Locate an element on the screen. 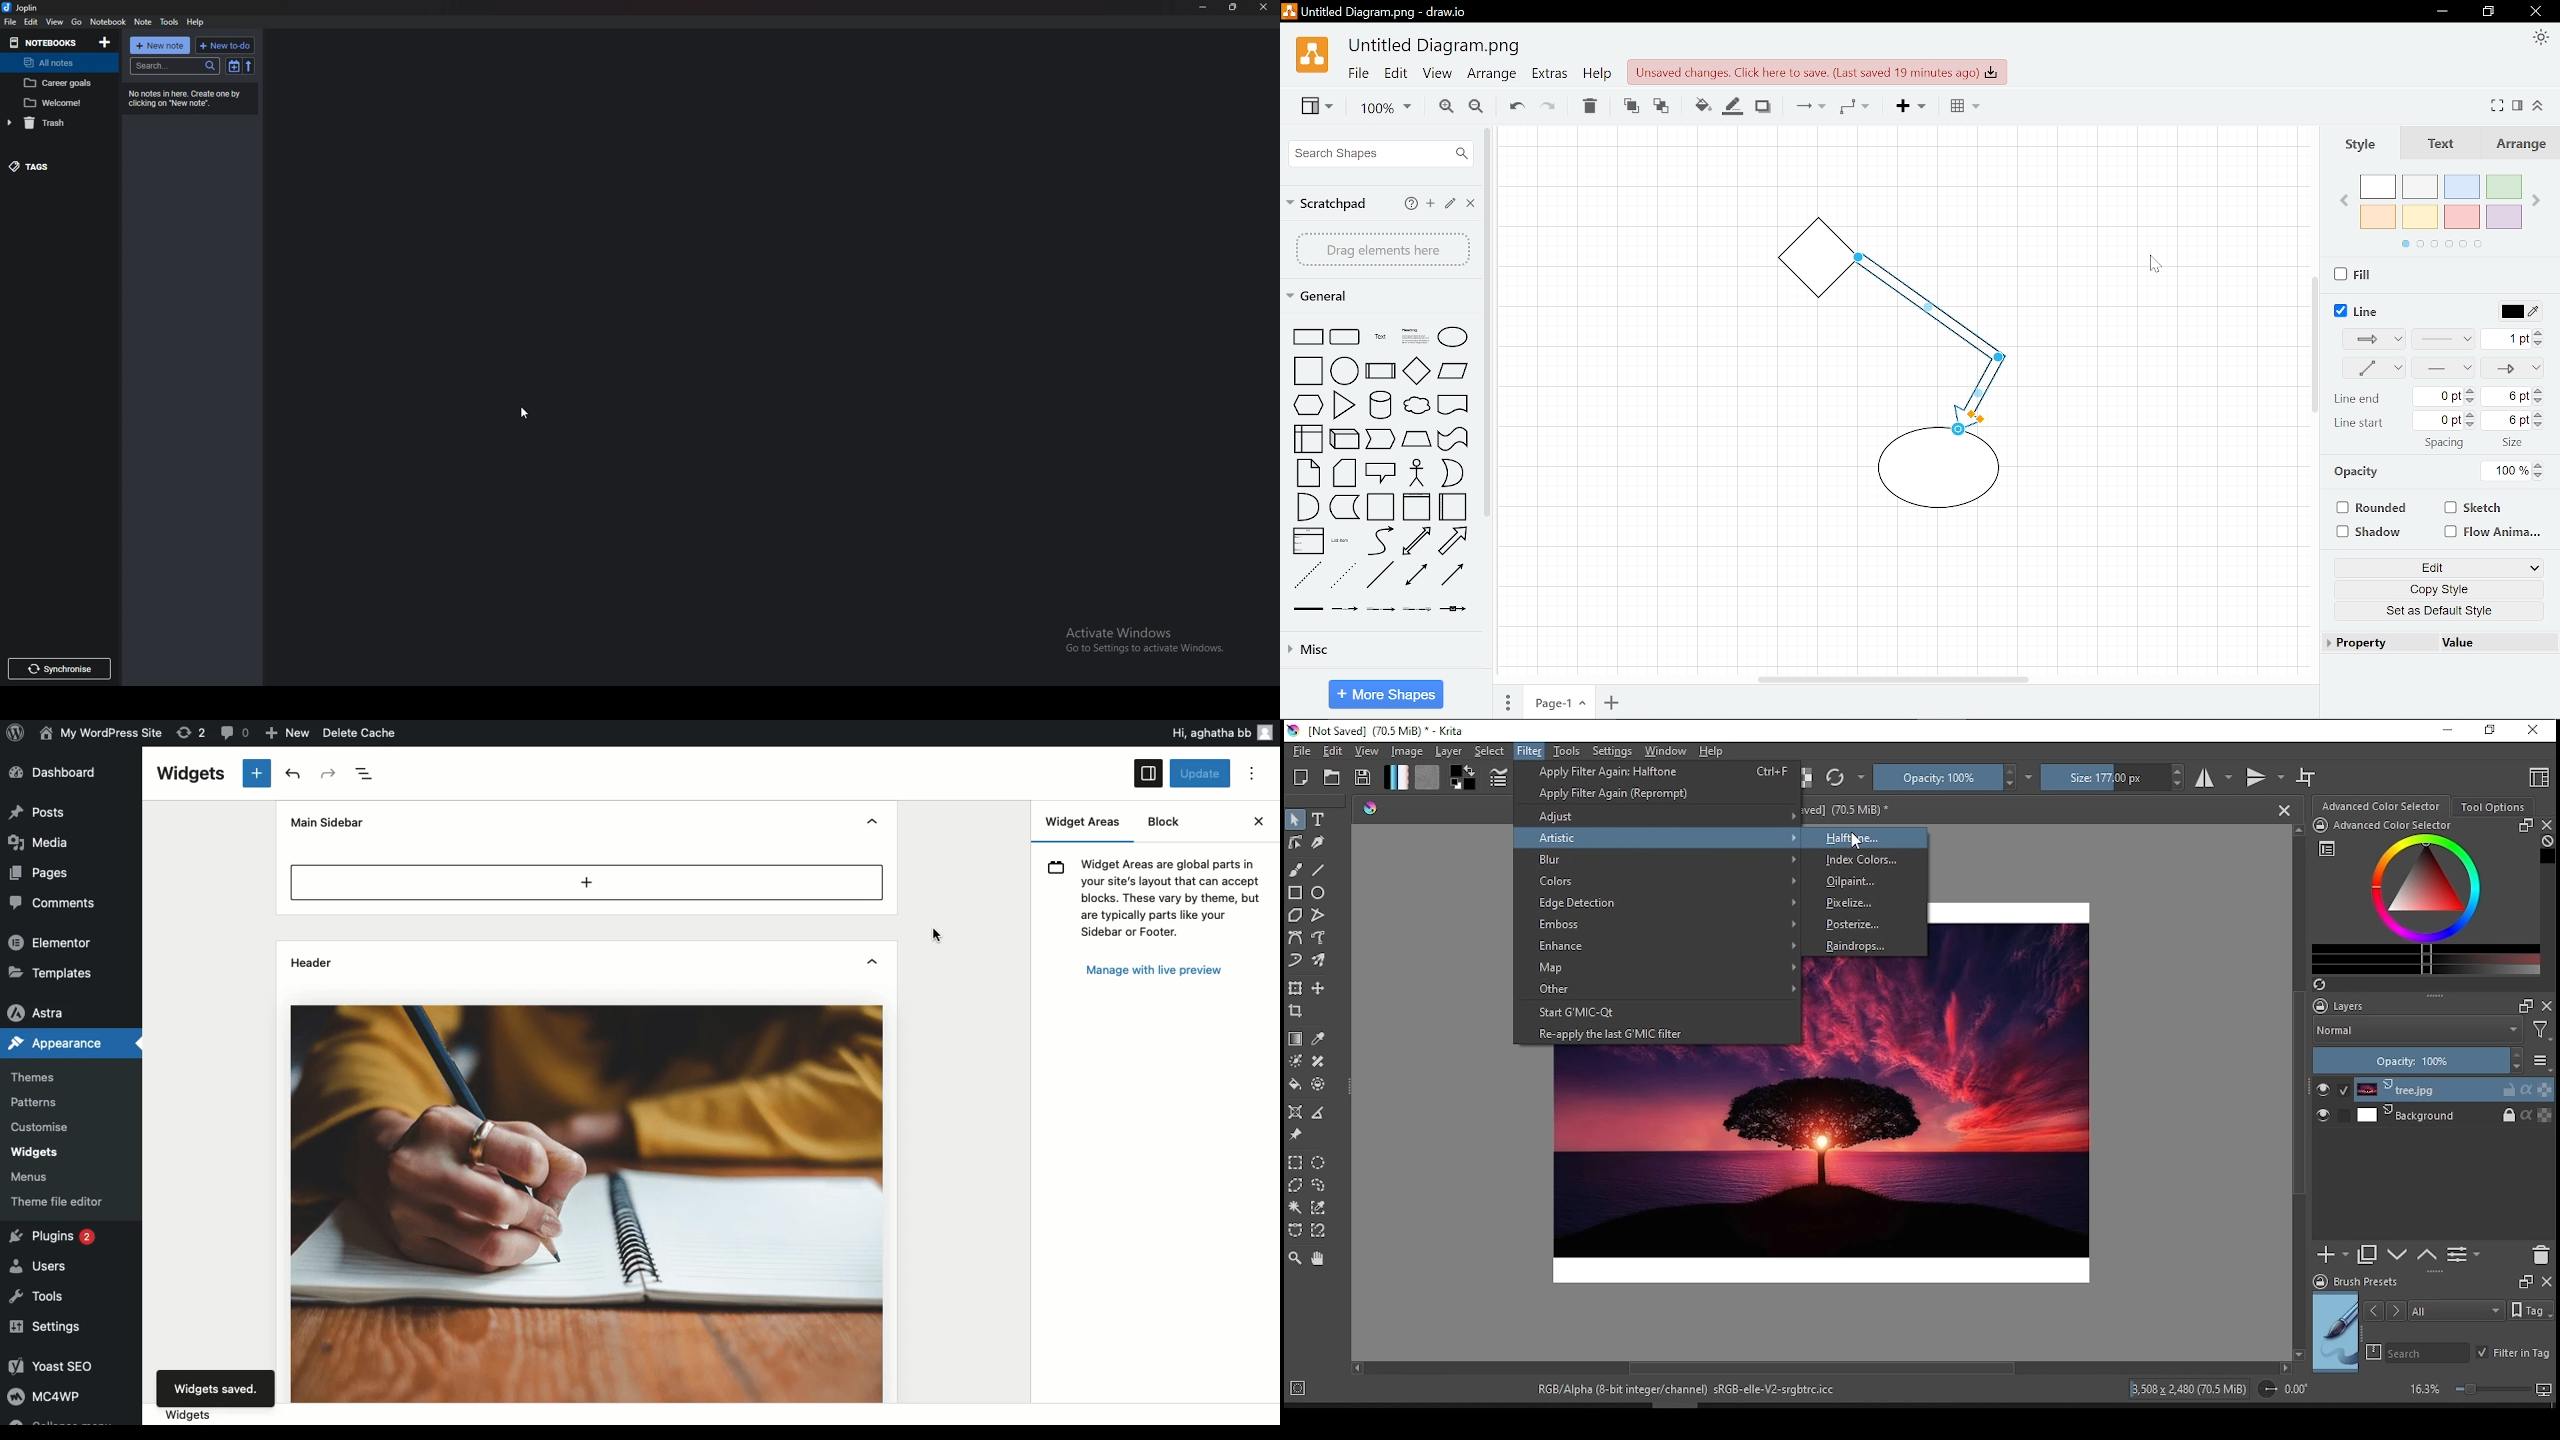 The height and width of the screenshot is (1456, 2576). Add is located at coordinates (588, 882).